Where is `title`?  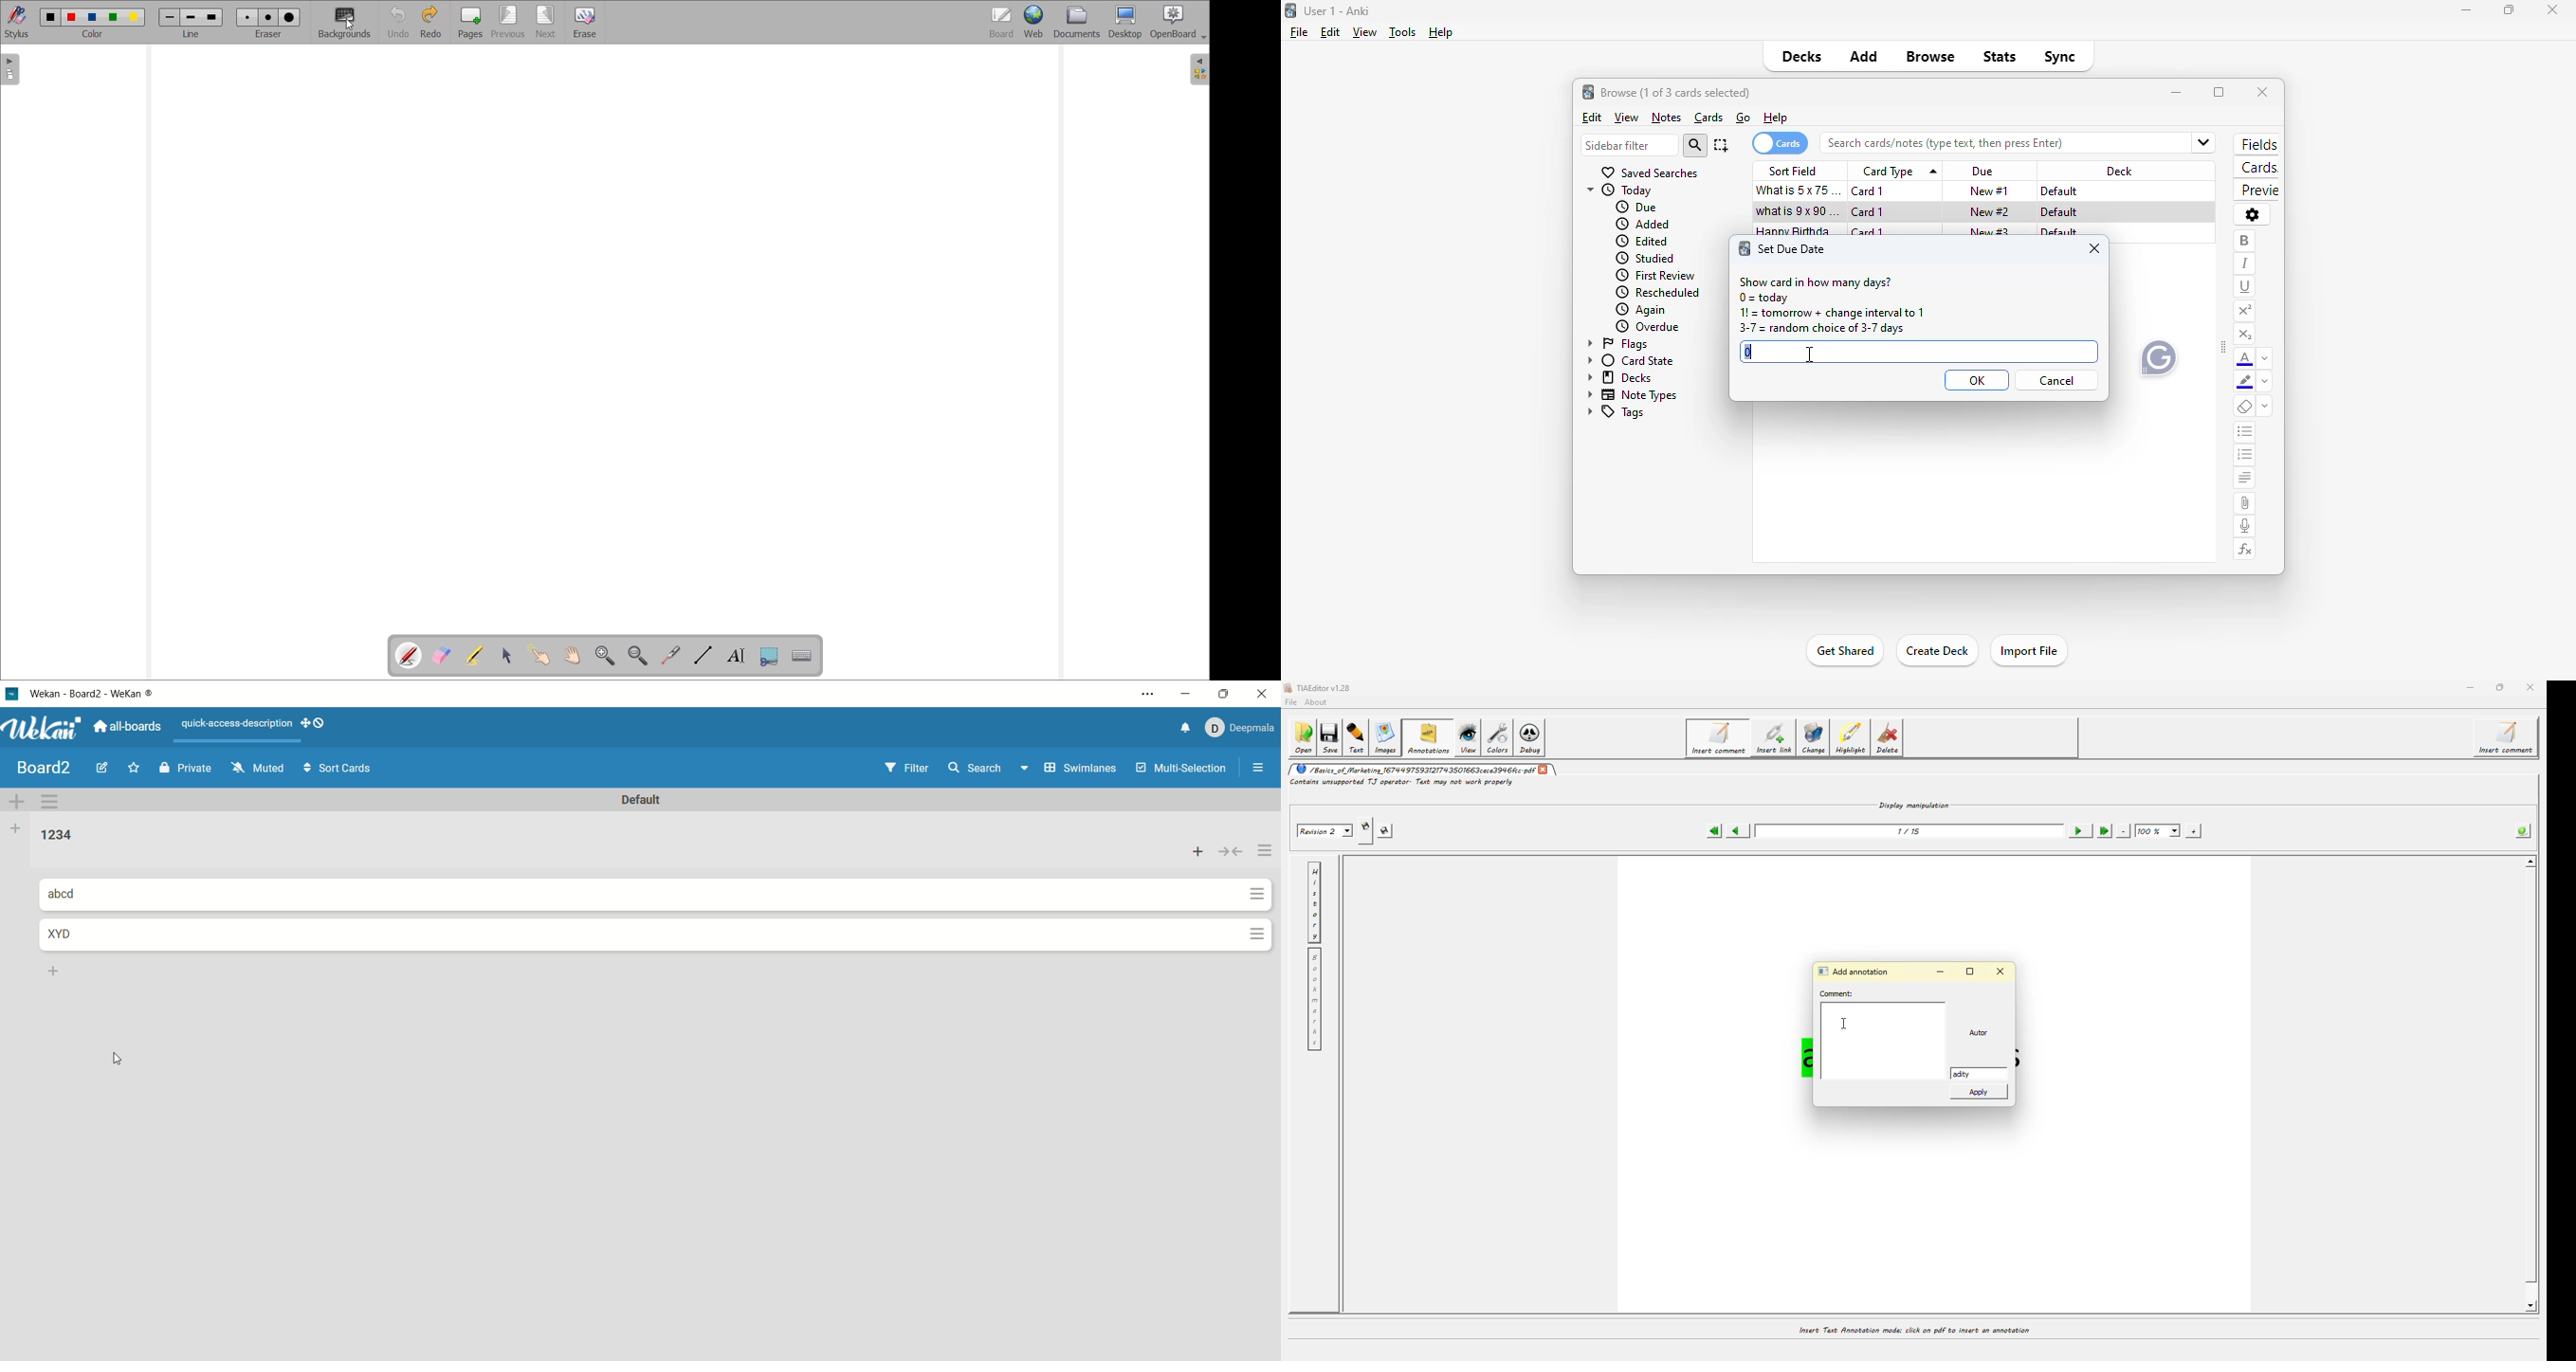 title is located at coordinates (39, 767).